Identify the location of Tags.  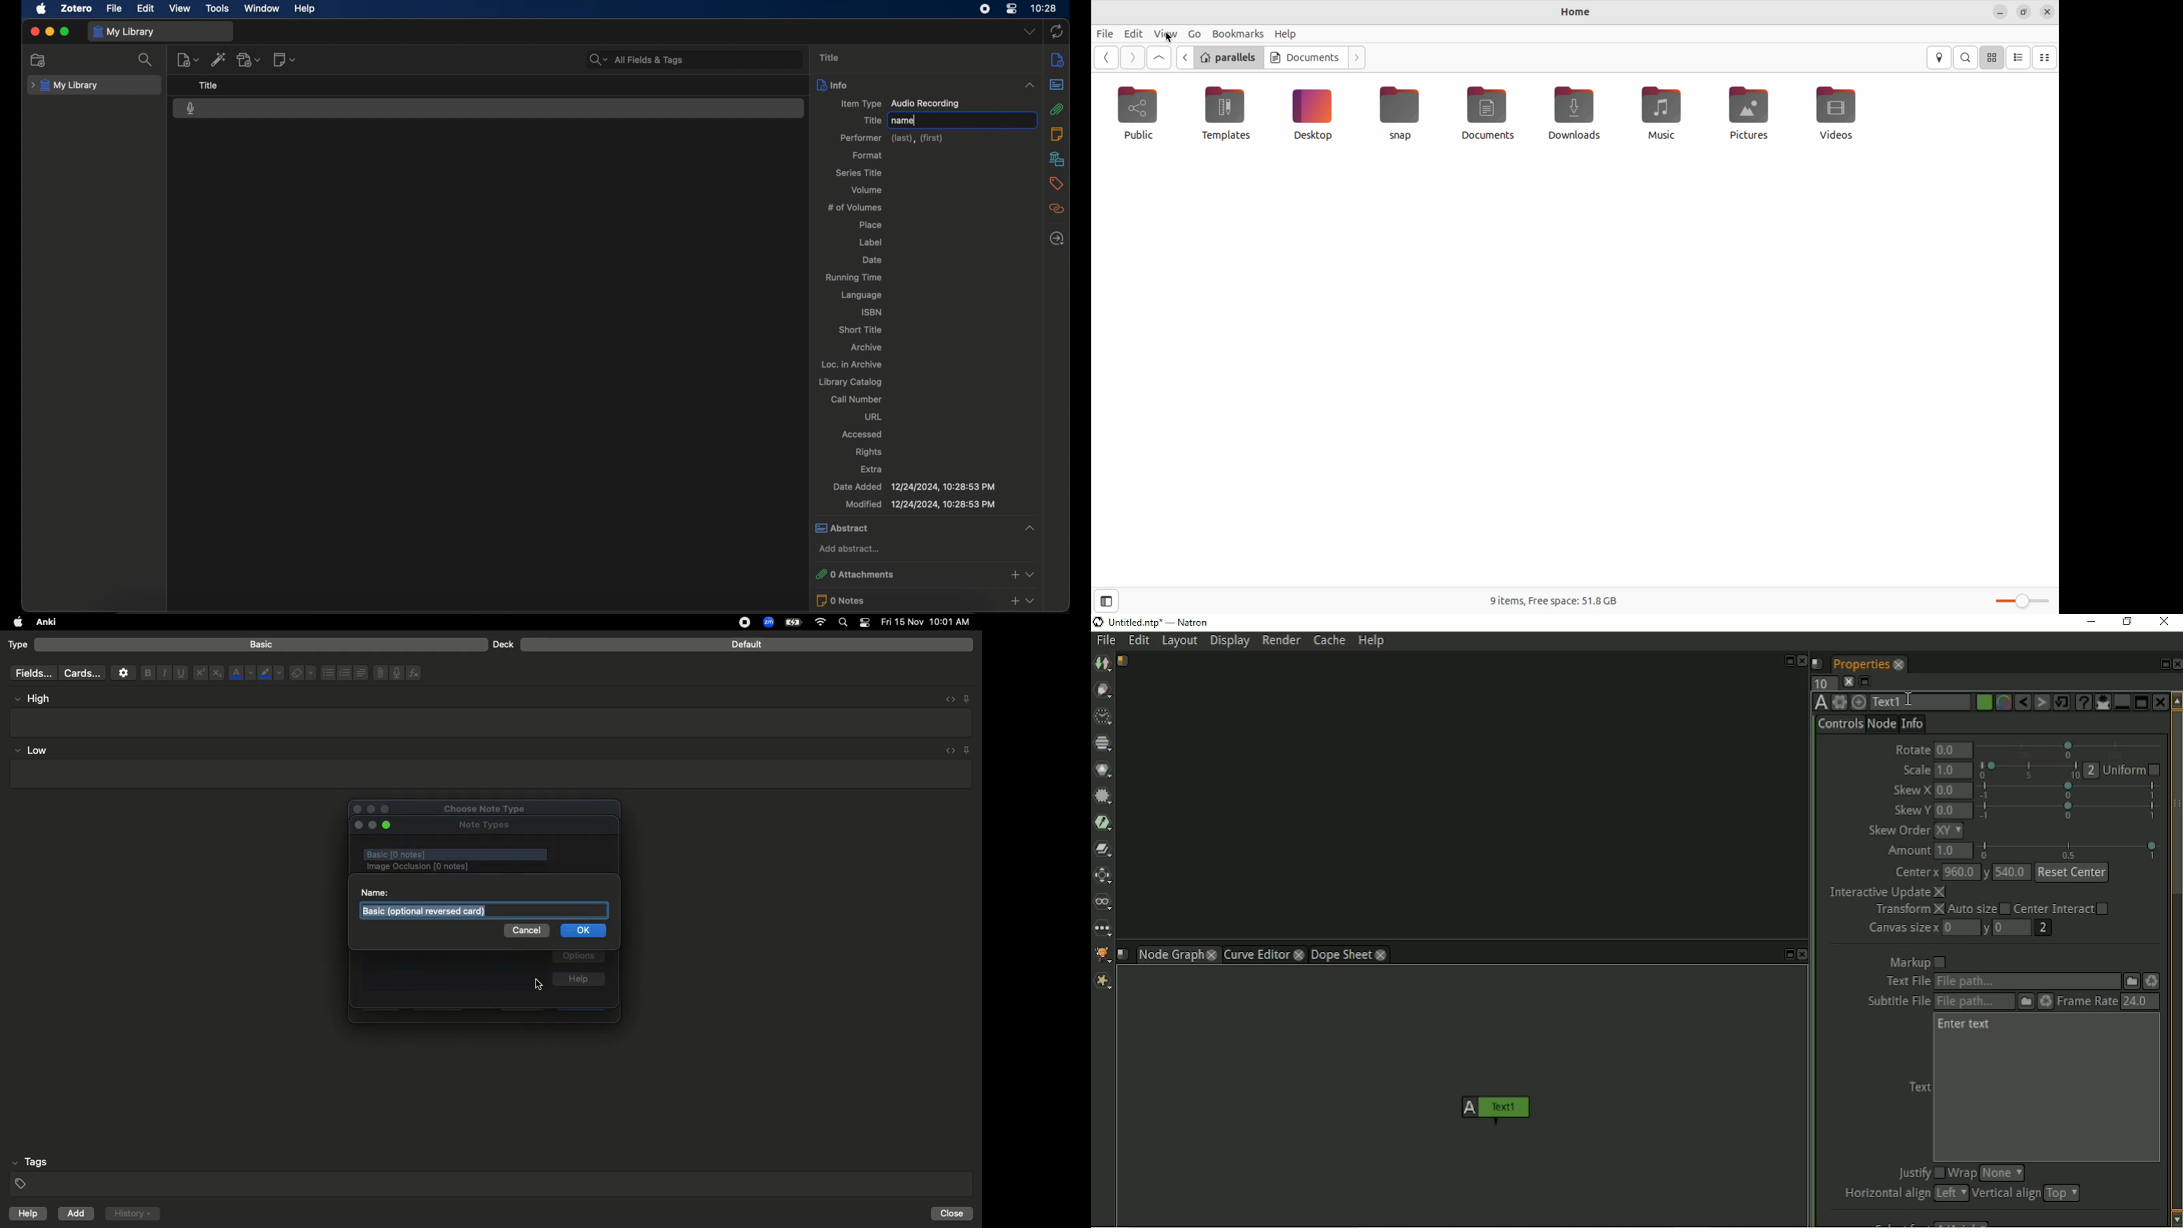
(493, 1173).